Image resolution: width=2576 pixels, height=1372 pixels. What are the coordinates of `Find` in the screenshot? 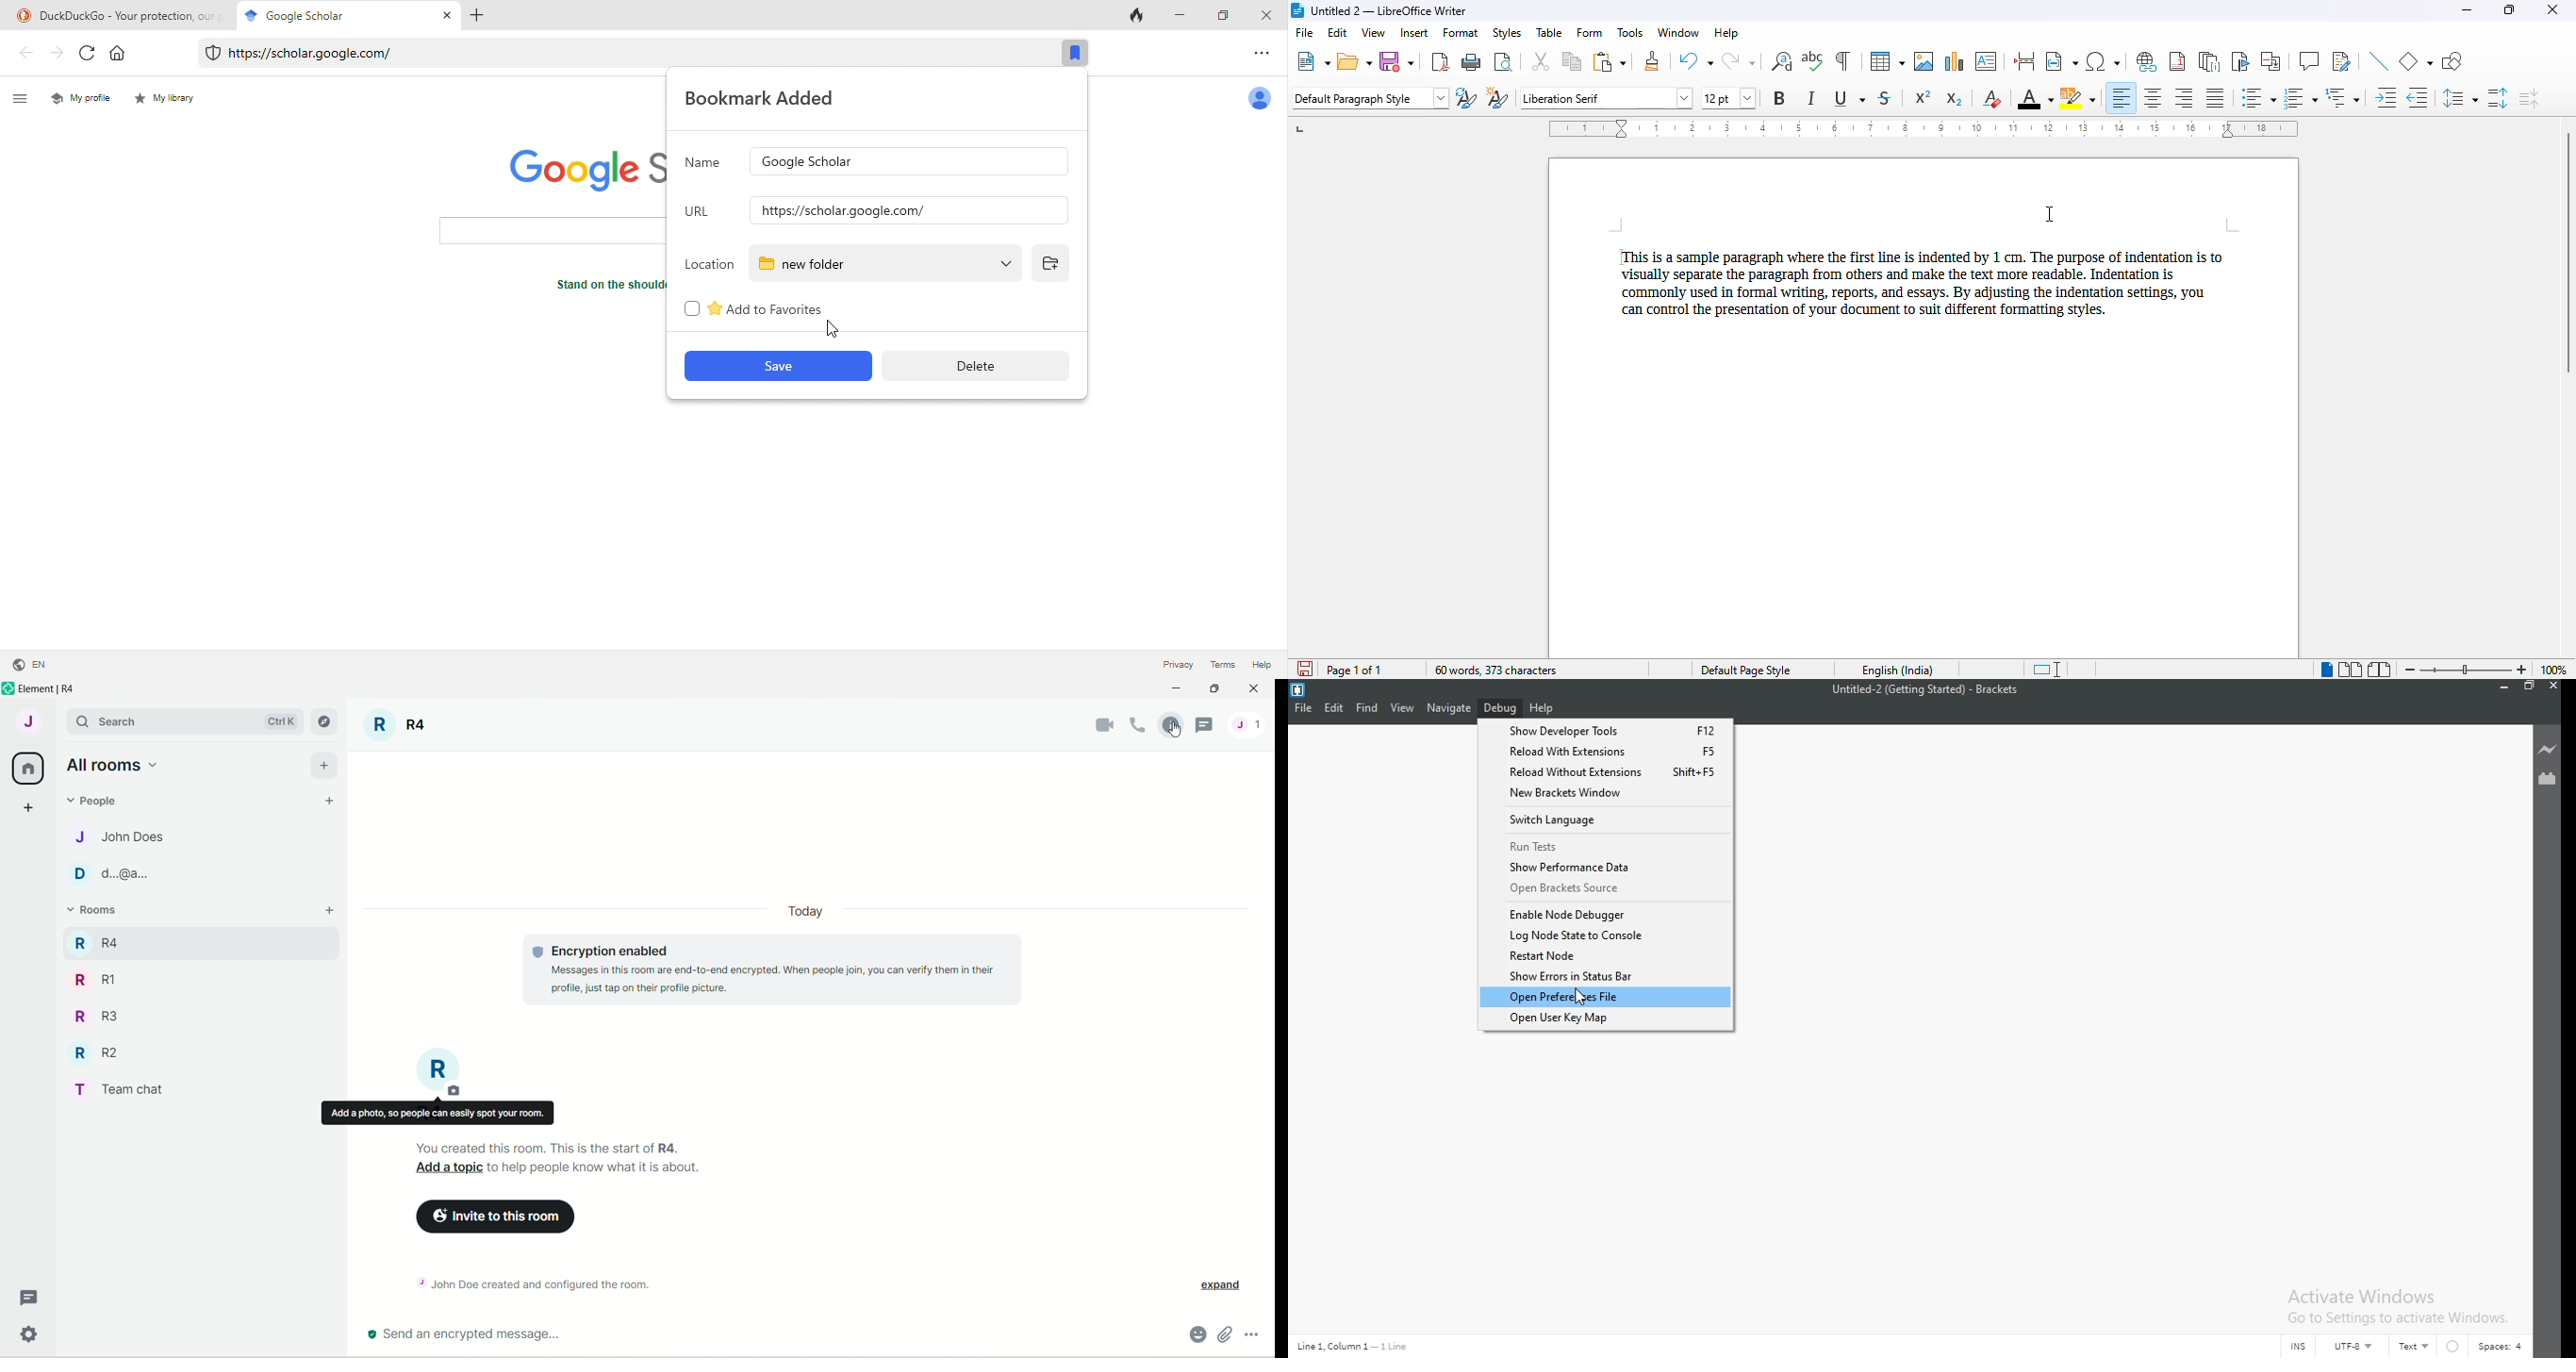 It's located at (1366, 708).